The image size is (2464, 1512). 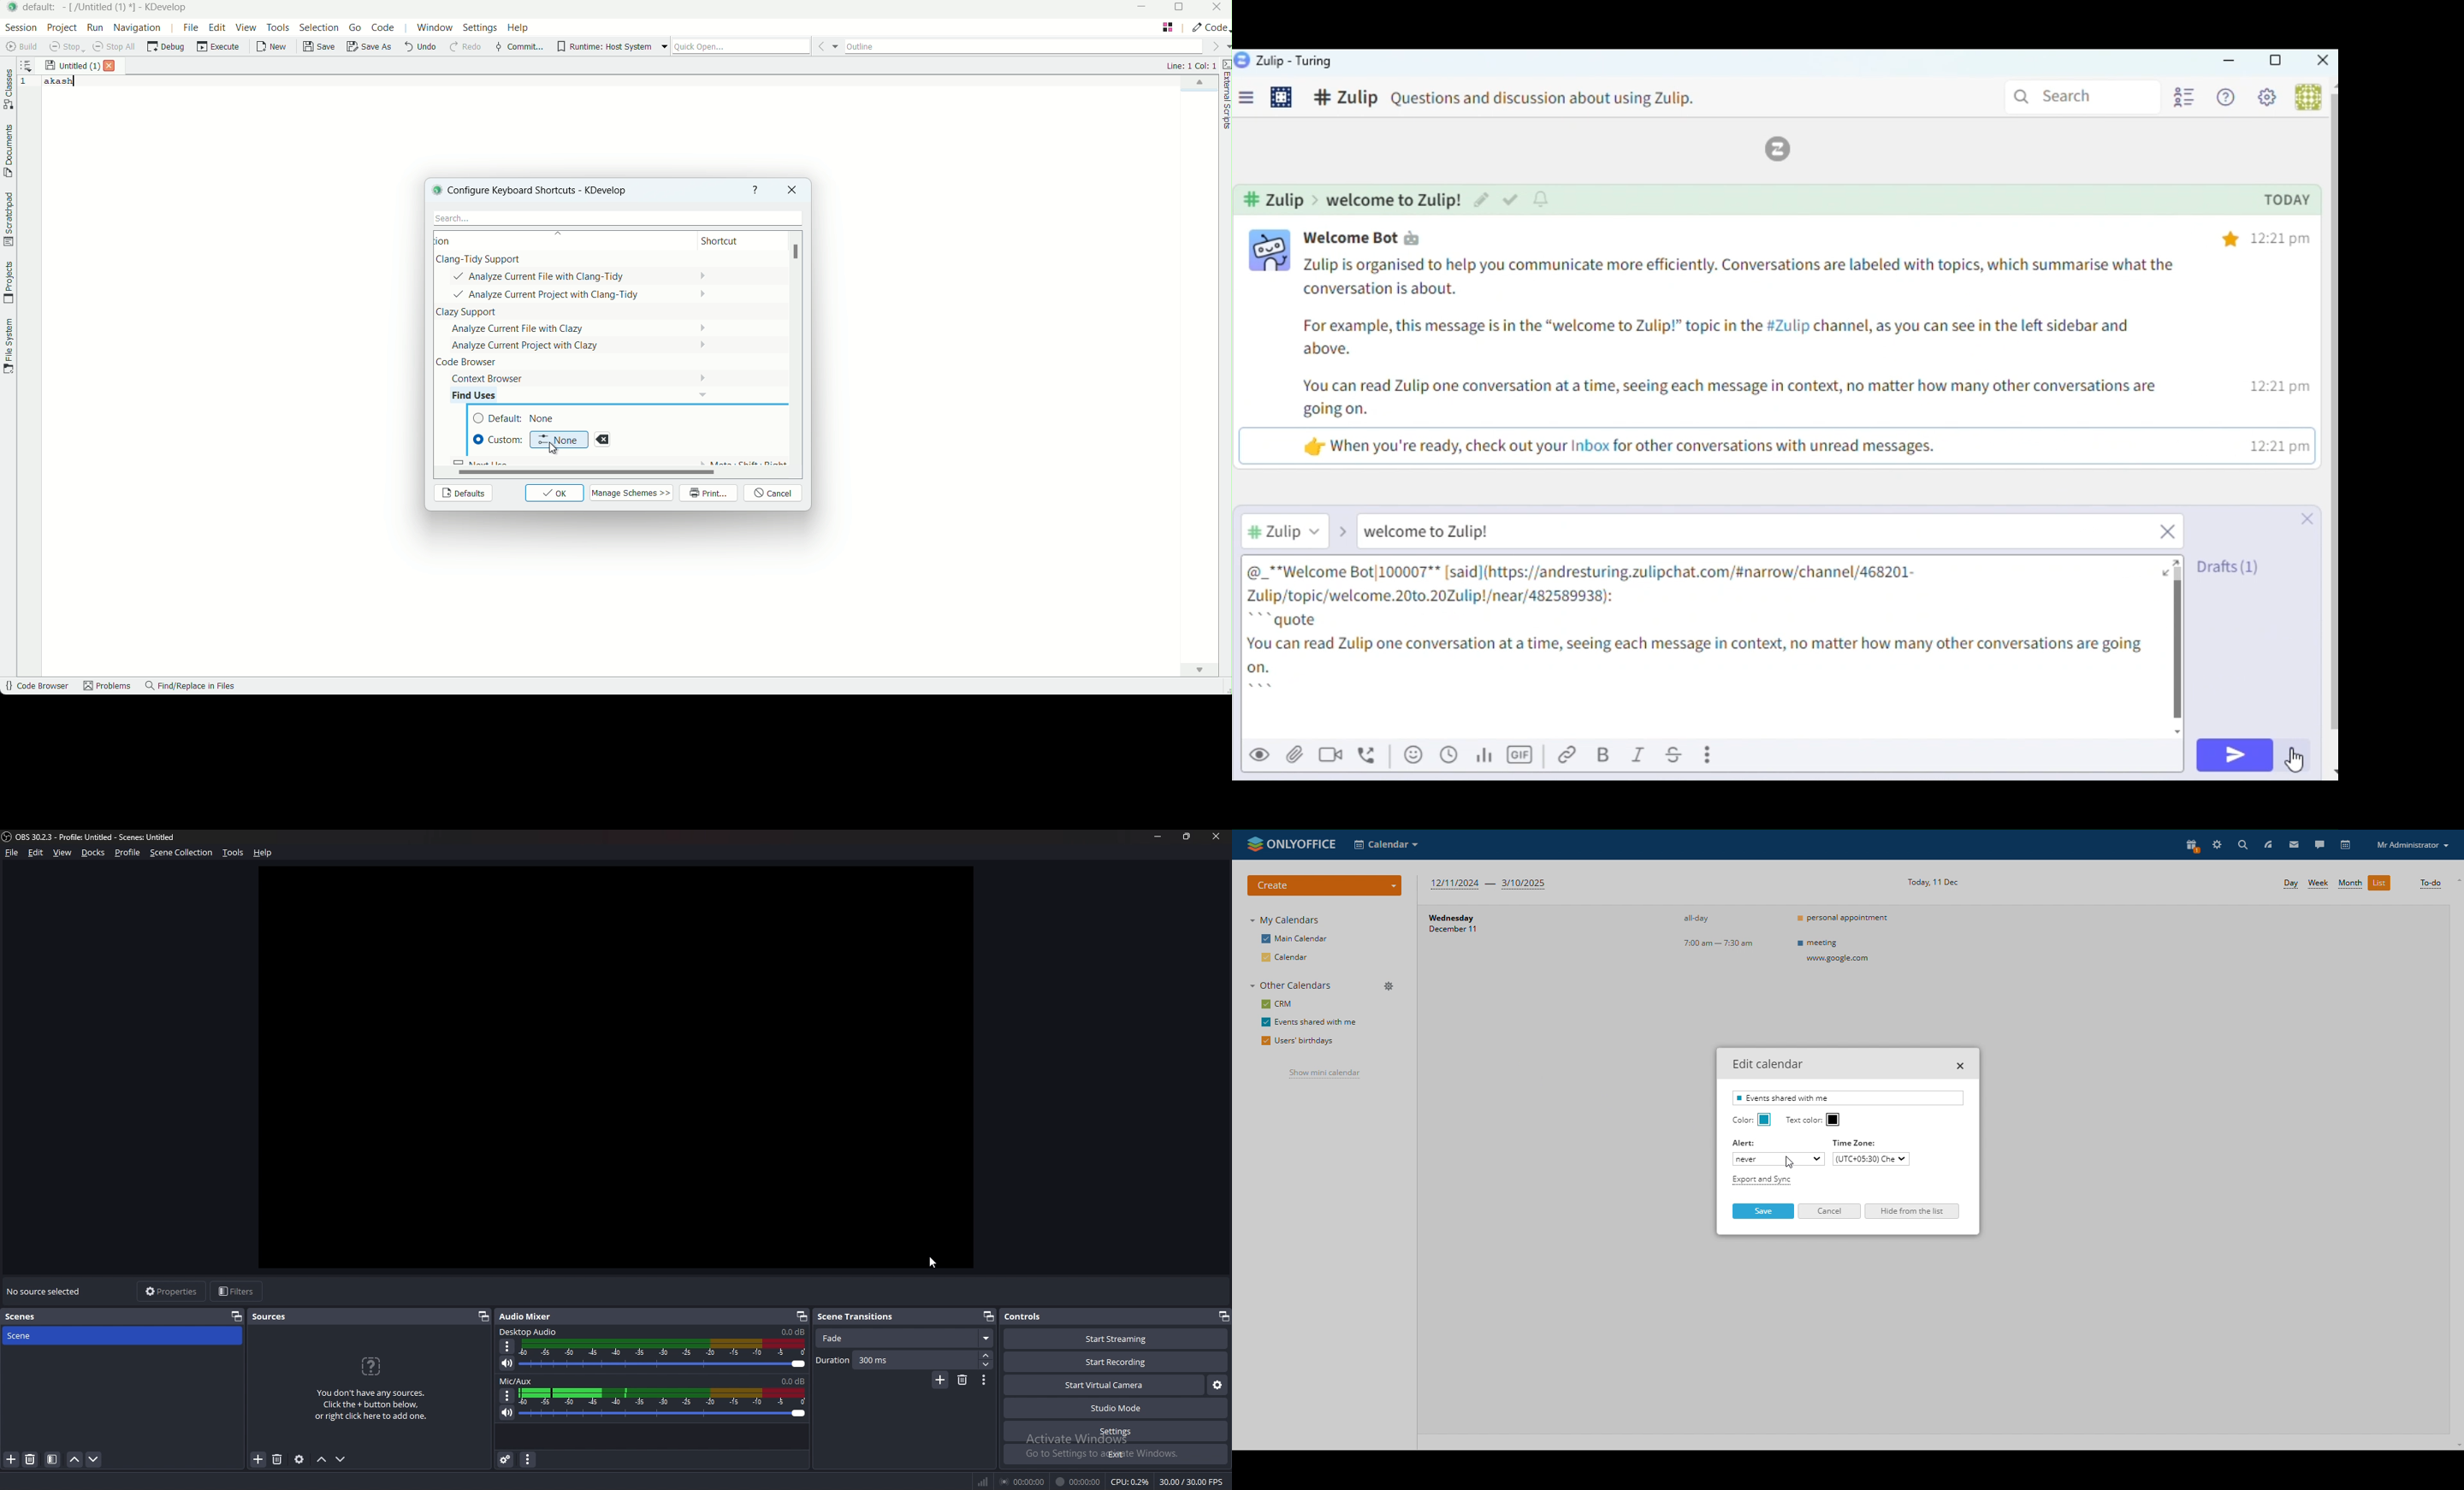 What do you see at coordinates (1024, 1481) in the screenshot?
I see `00:00:00` at bounding box center [1024, 1481].